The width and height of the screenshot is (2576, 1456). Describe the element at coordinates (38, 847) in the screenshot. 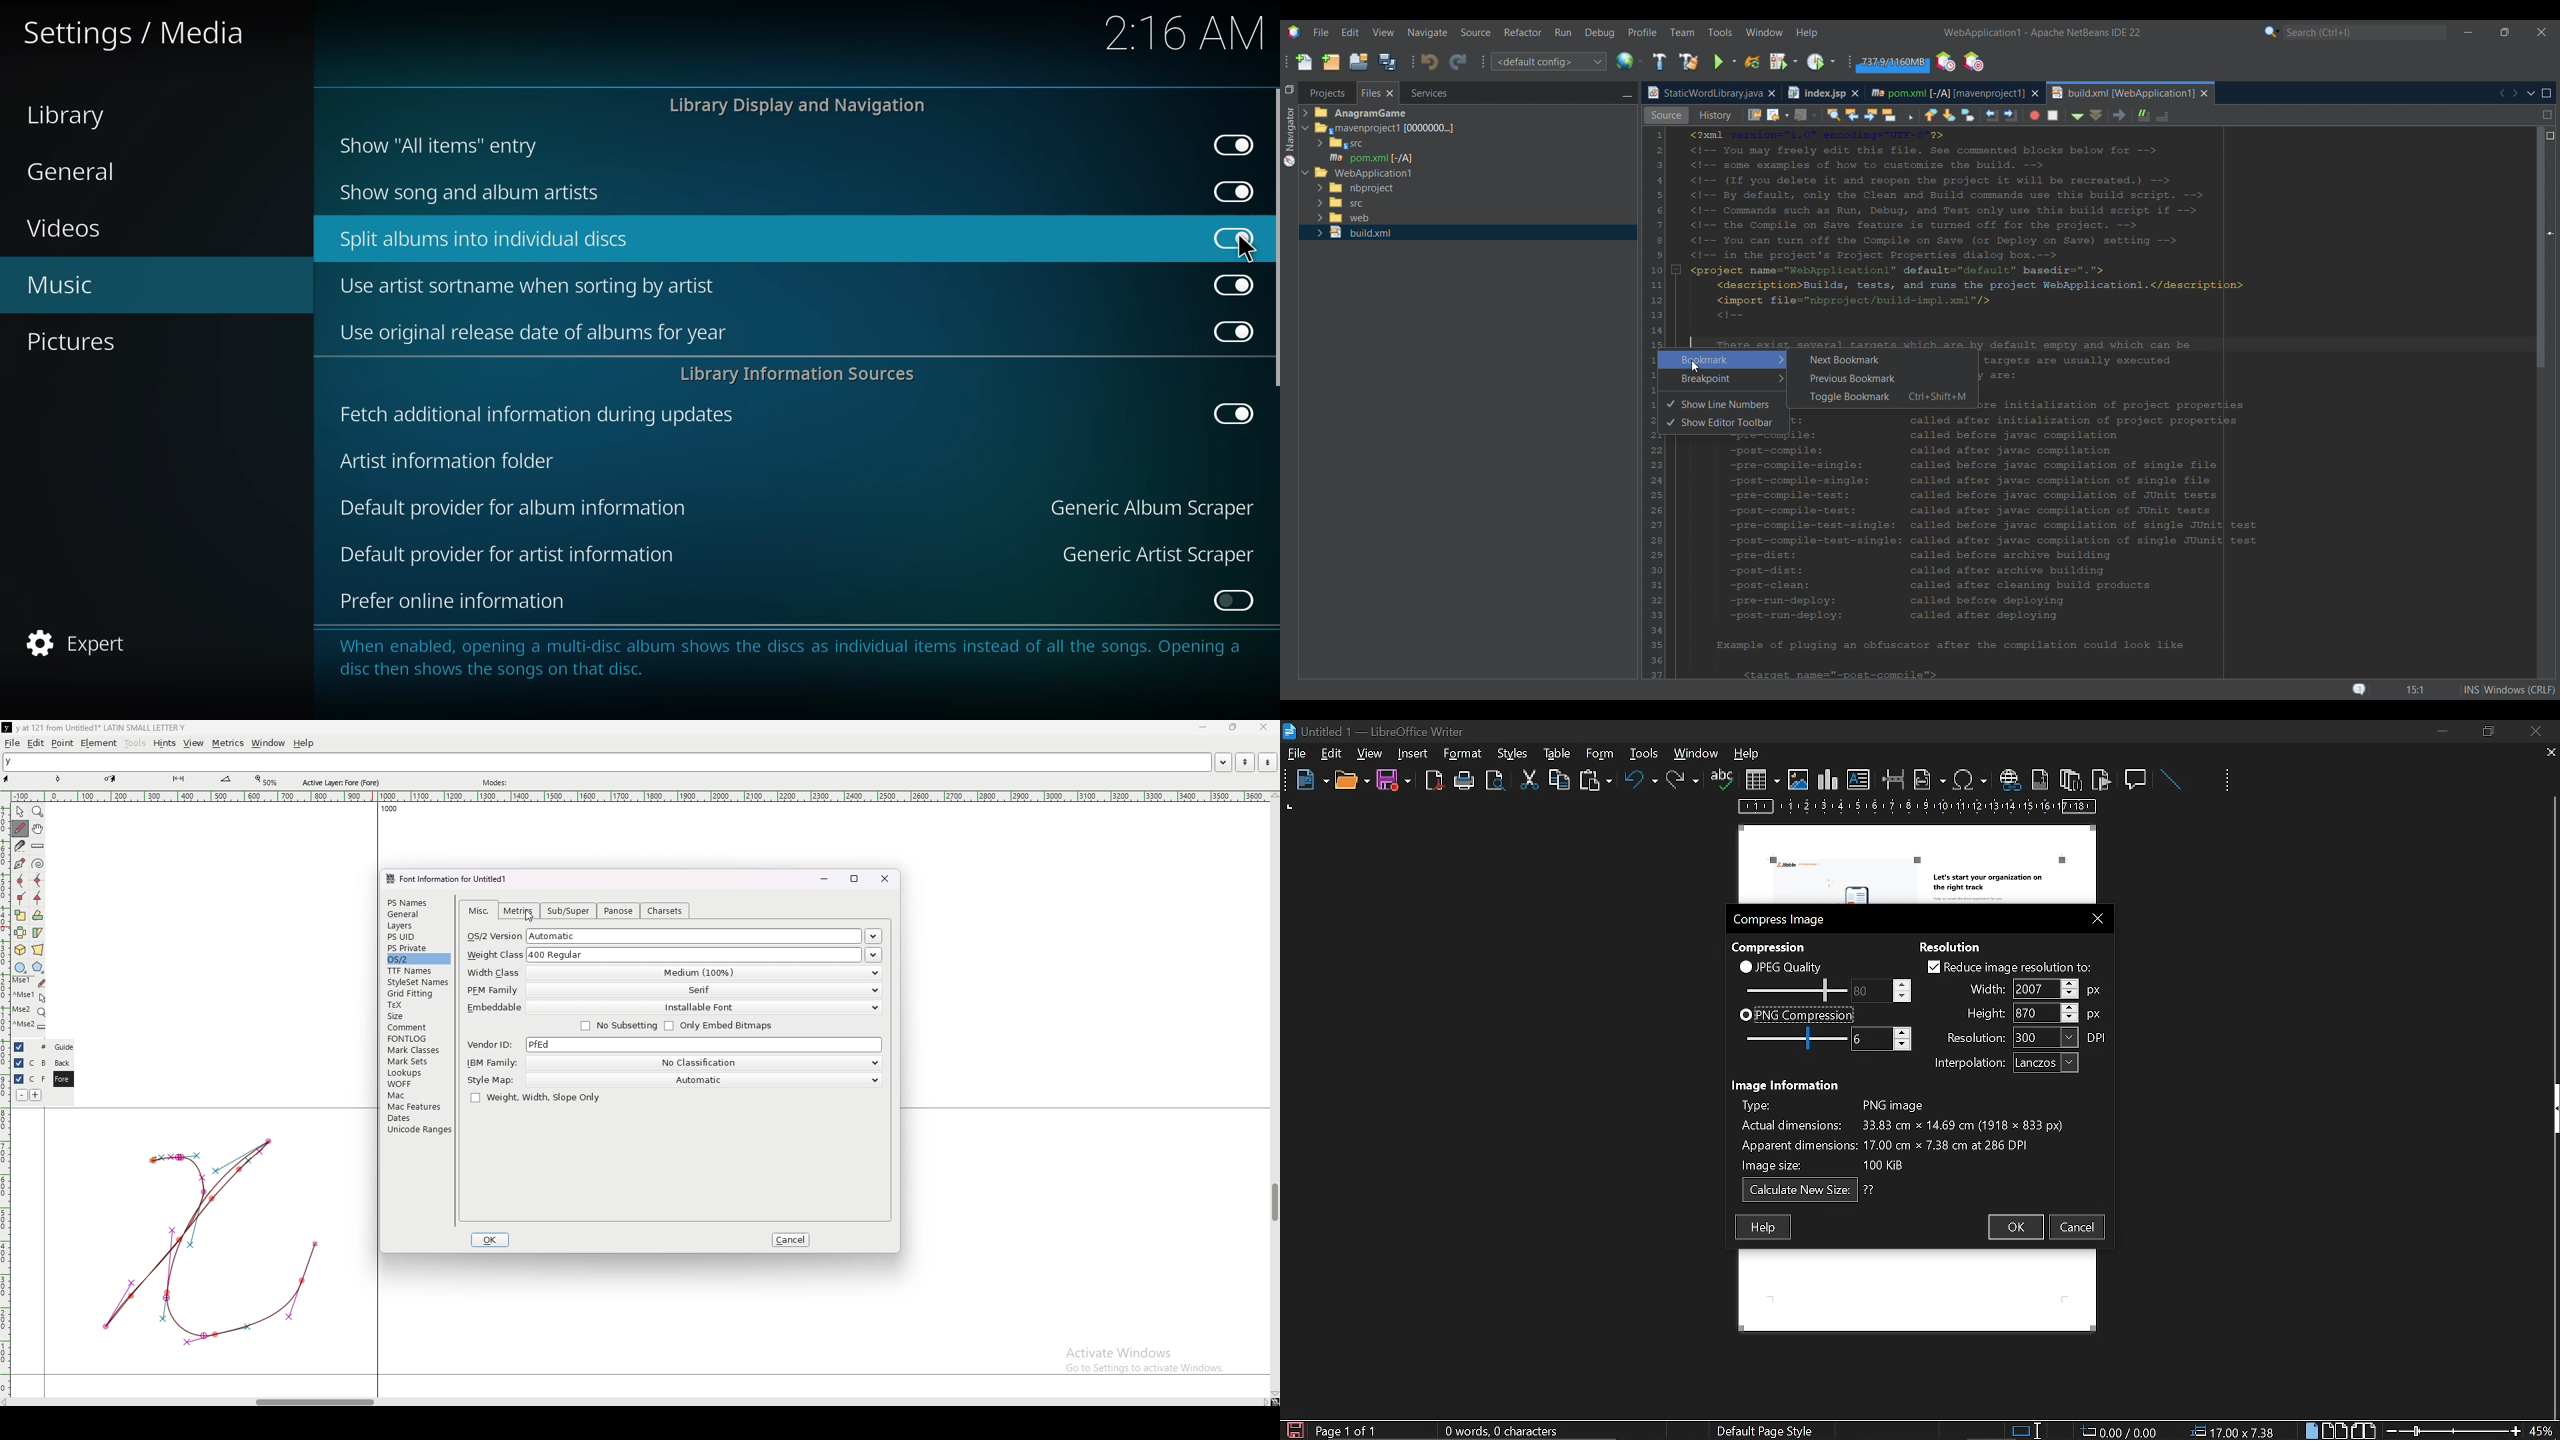

I see `measure distance` at that location.